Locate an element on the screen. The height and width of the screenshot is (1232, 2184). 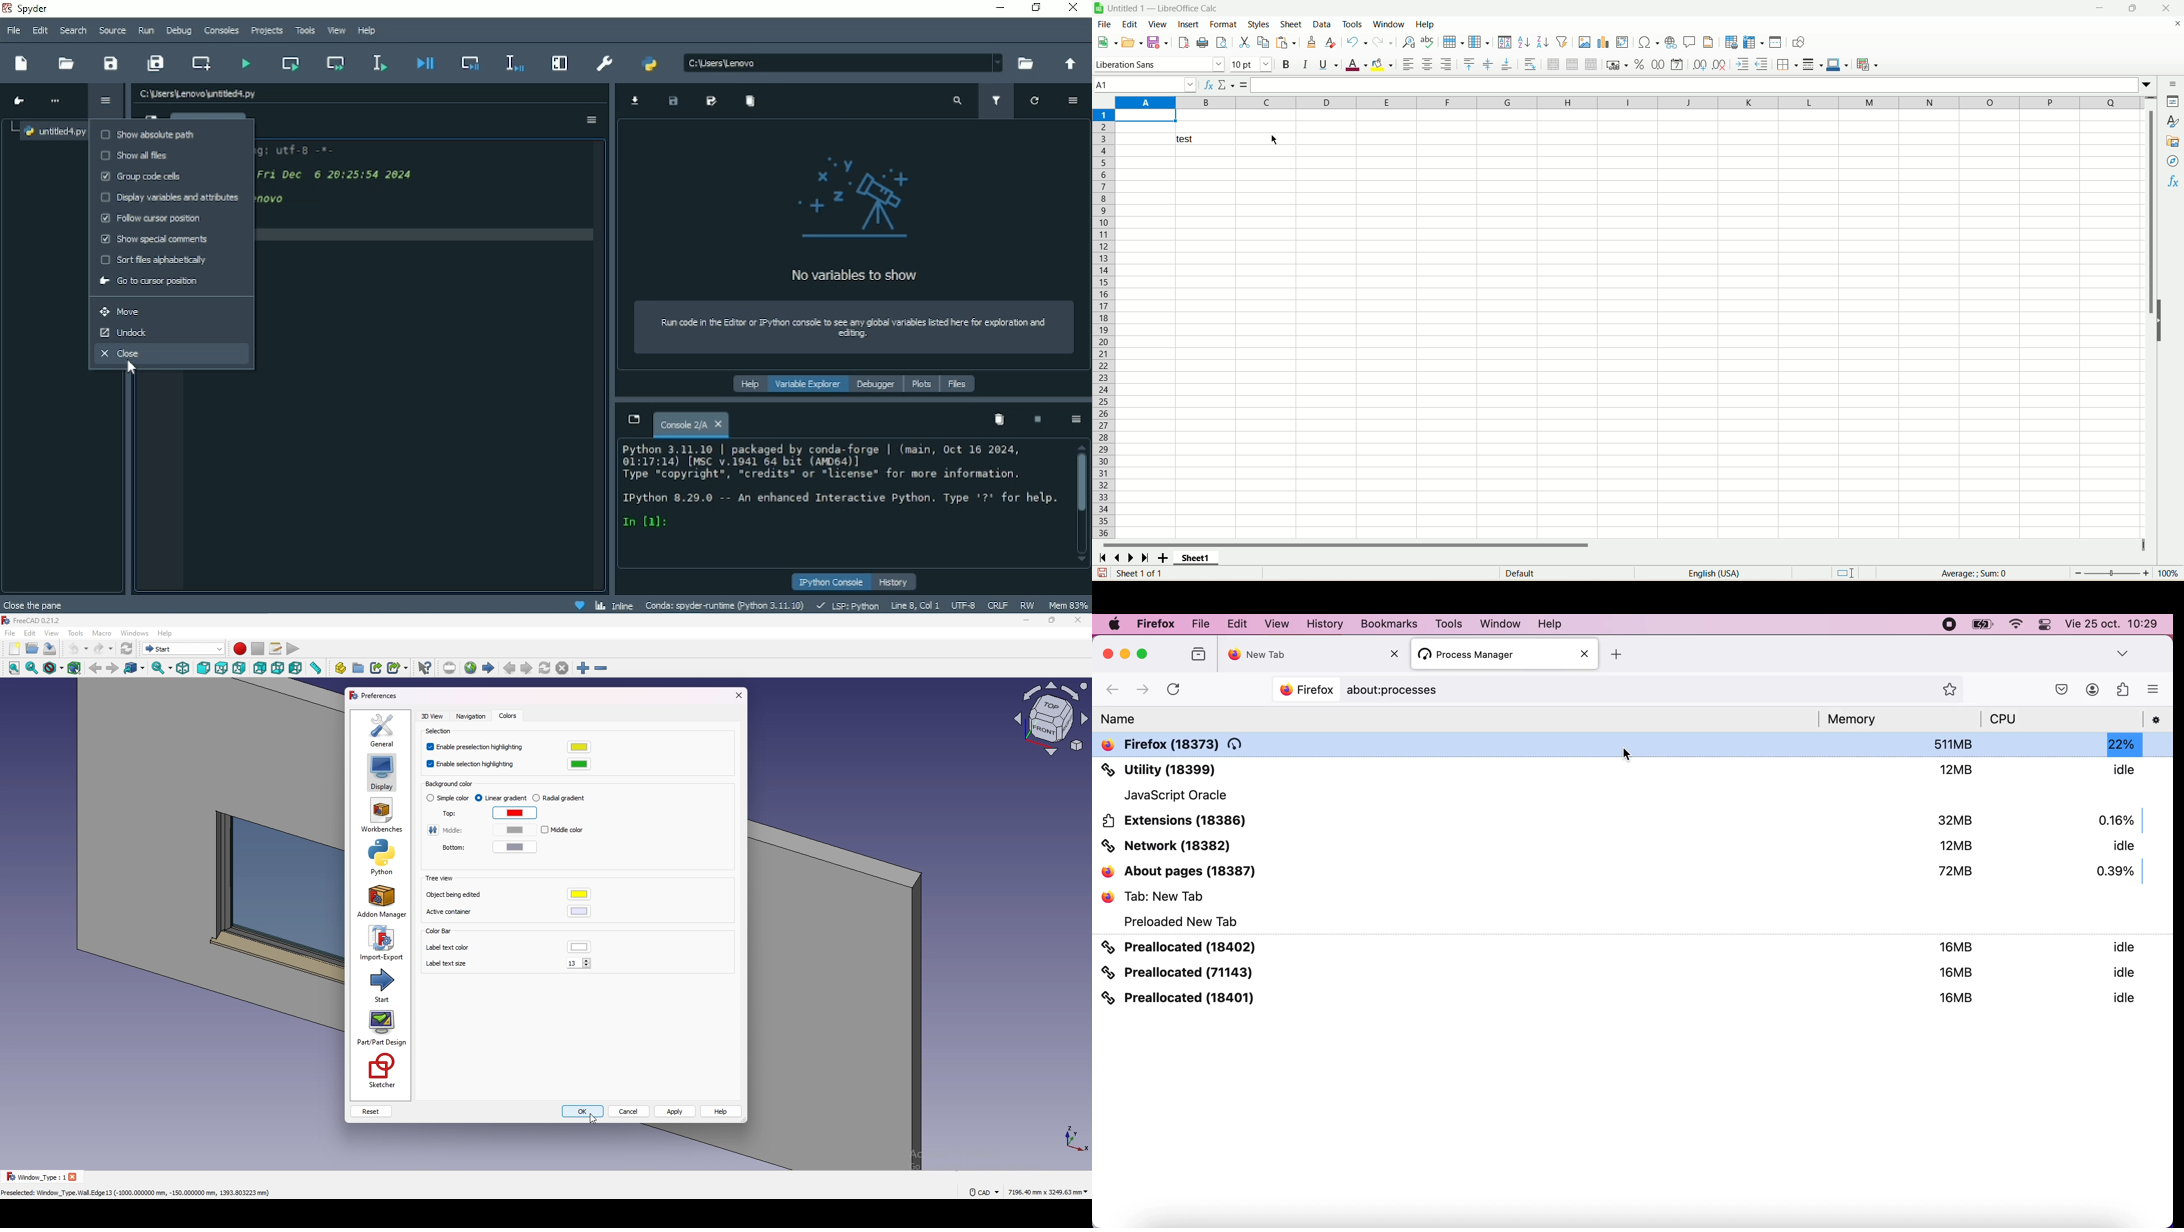
middle color is located at coordinates (562, 829).